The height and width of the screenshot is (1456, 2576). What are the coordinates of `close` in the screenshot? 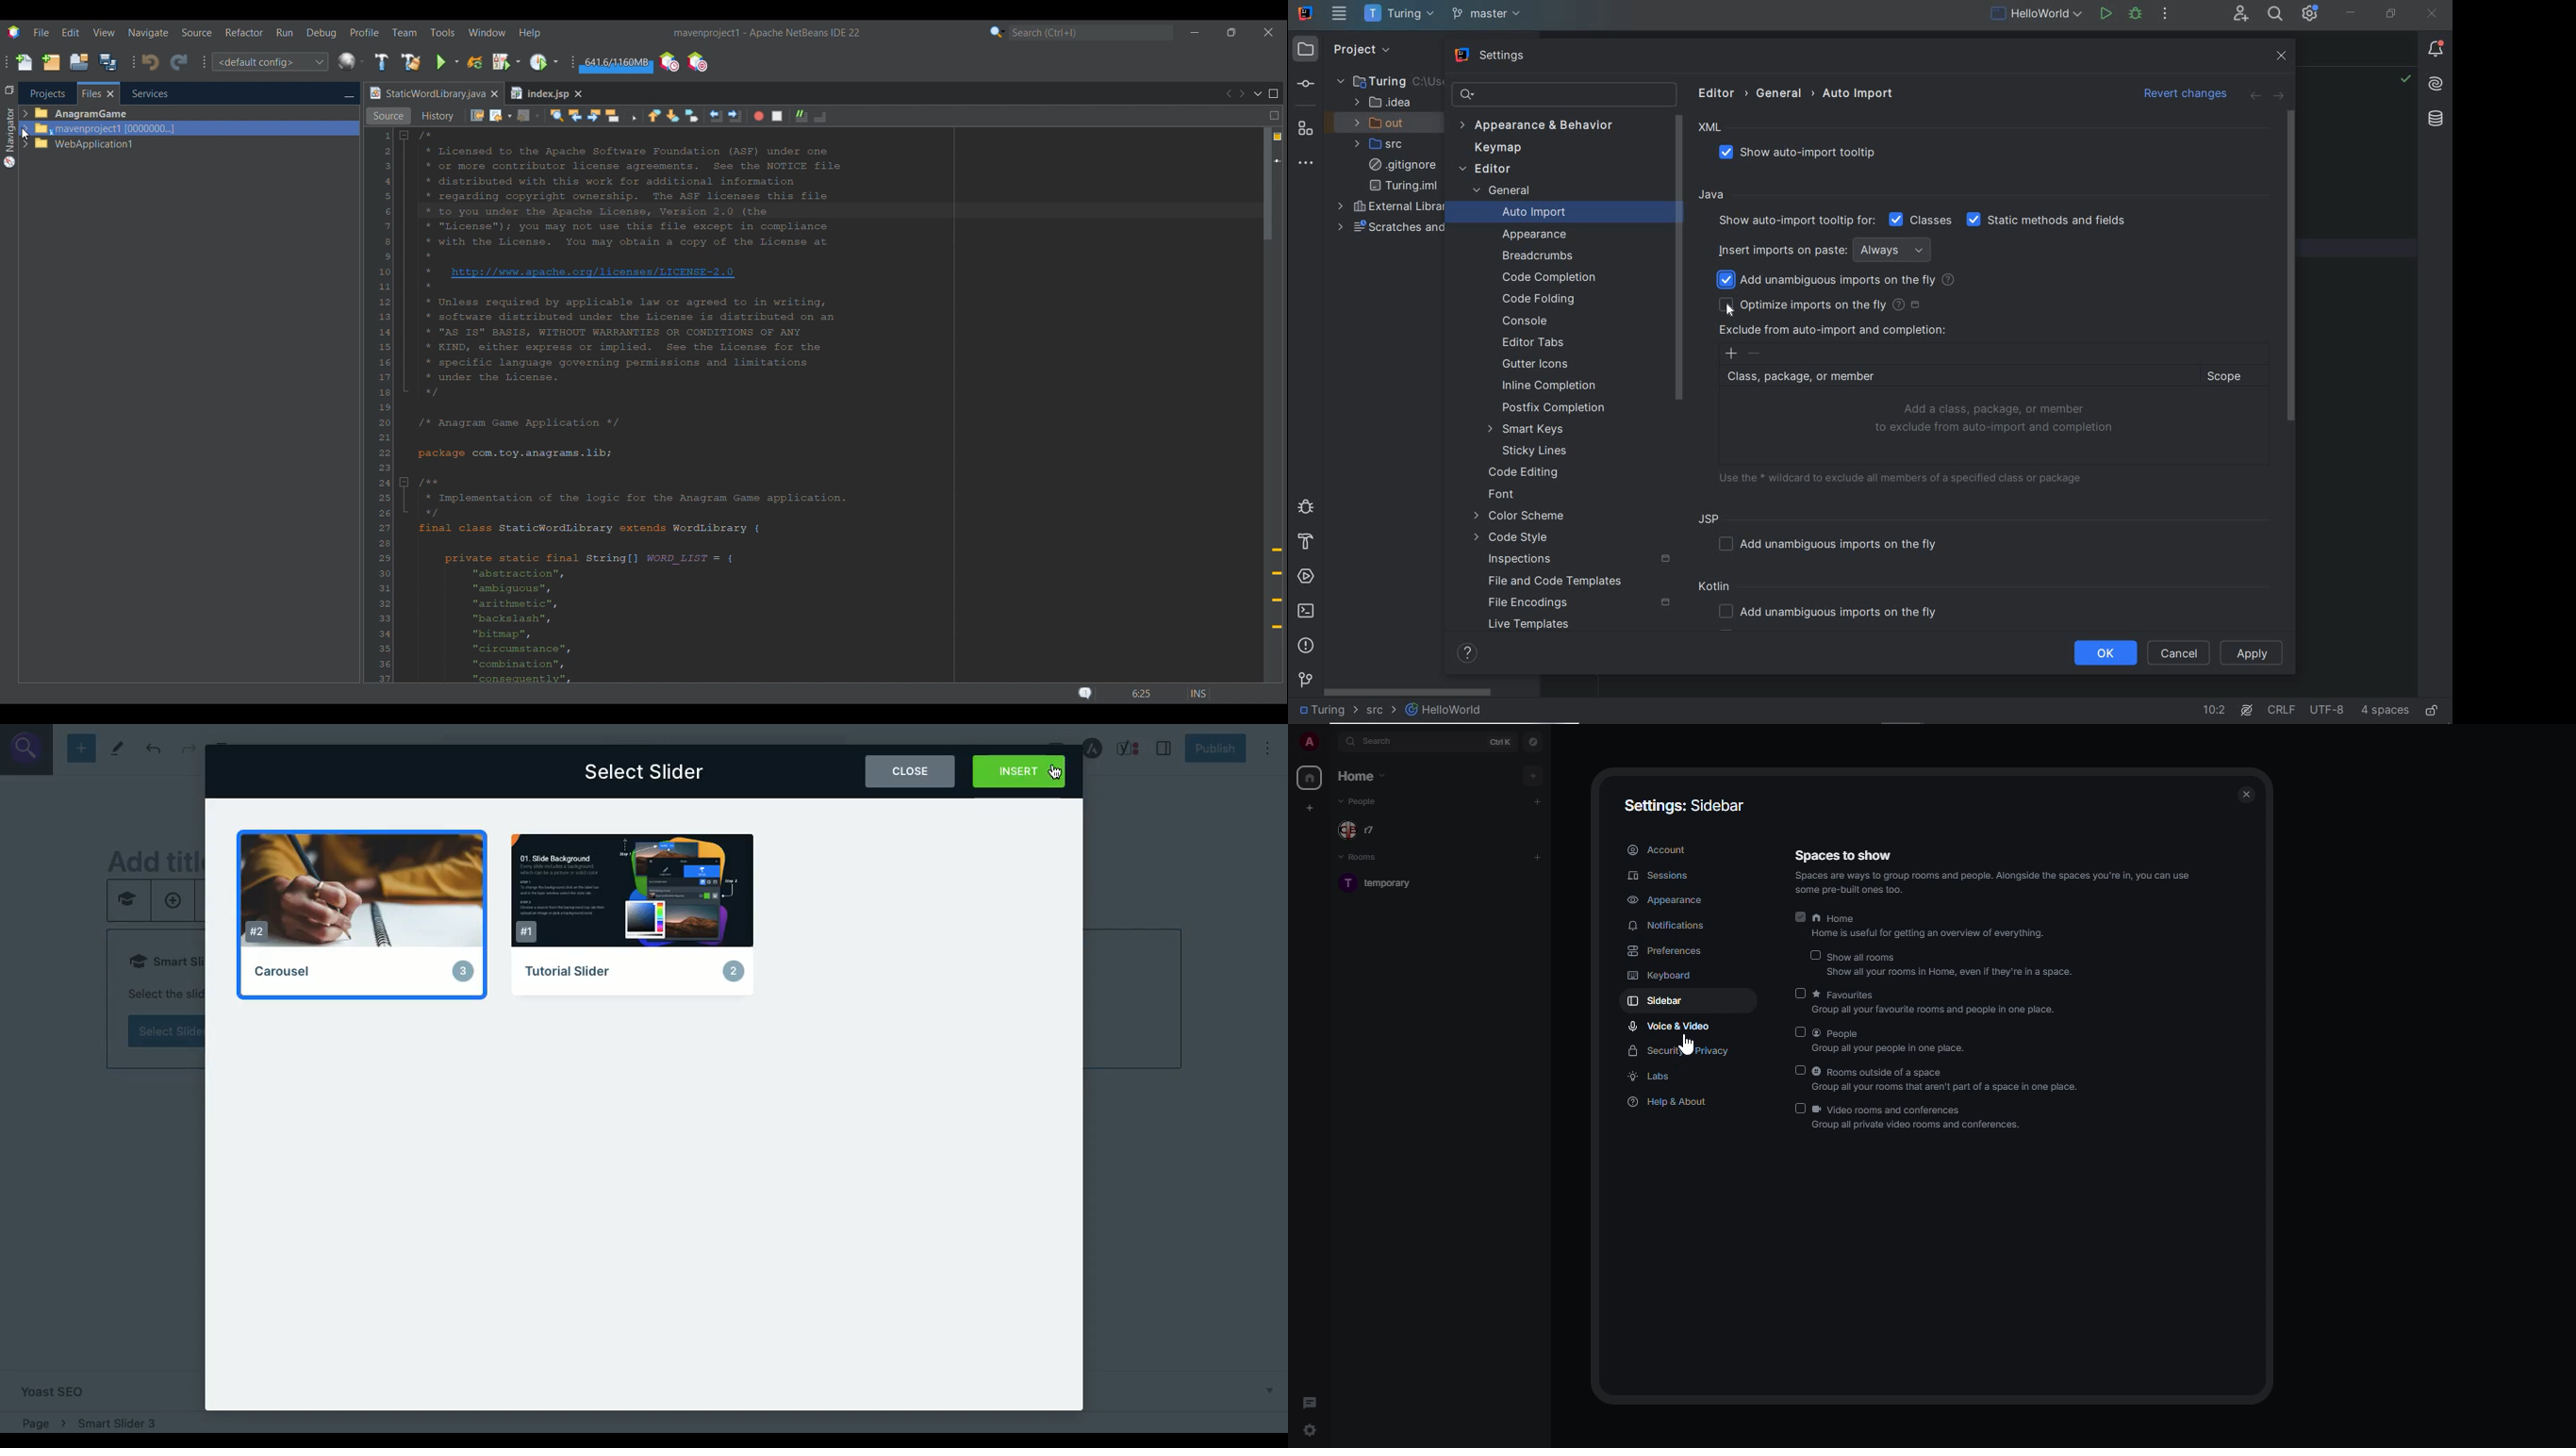 It's located at (2244, 794).